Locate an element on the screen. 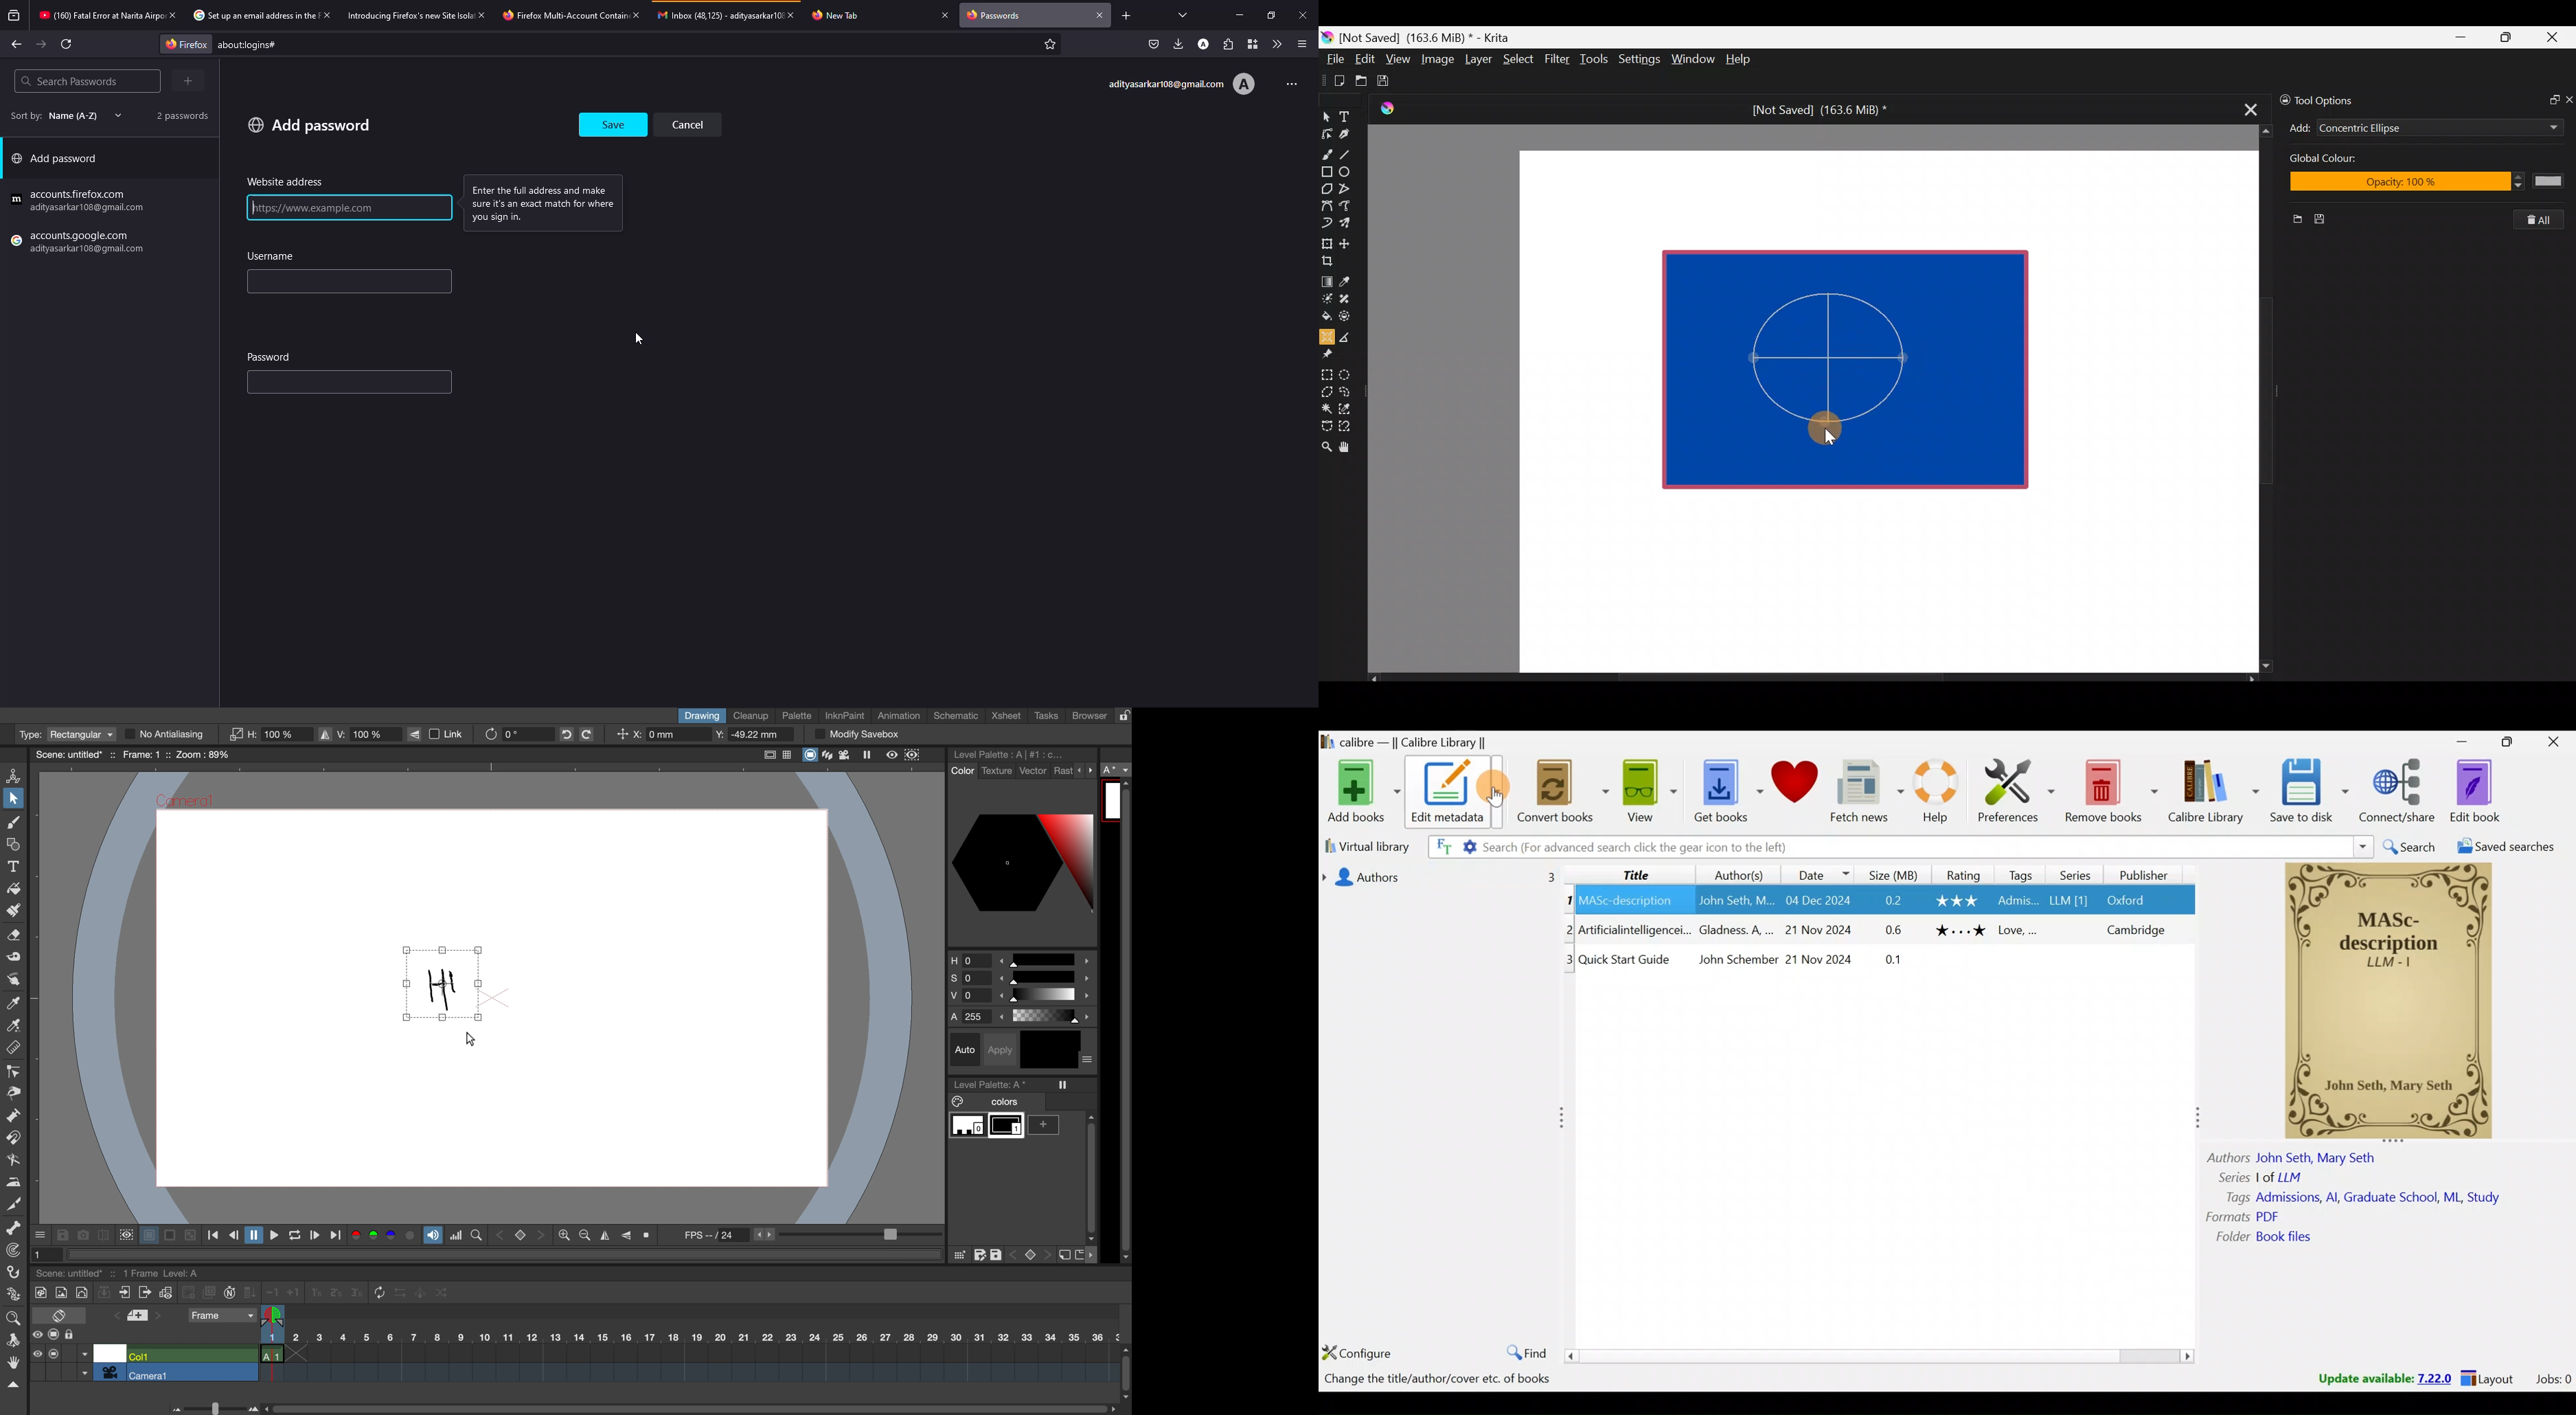  refresh is located at coordinates (67, 44).